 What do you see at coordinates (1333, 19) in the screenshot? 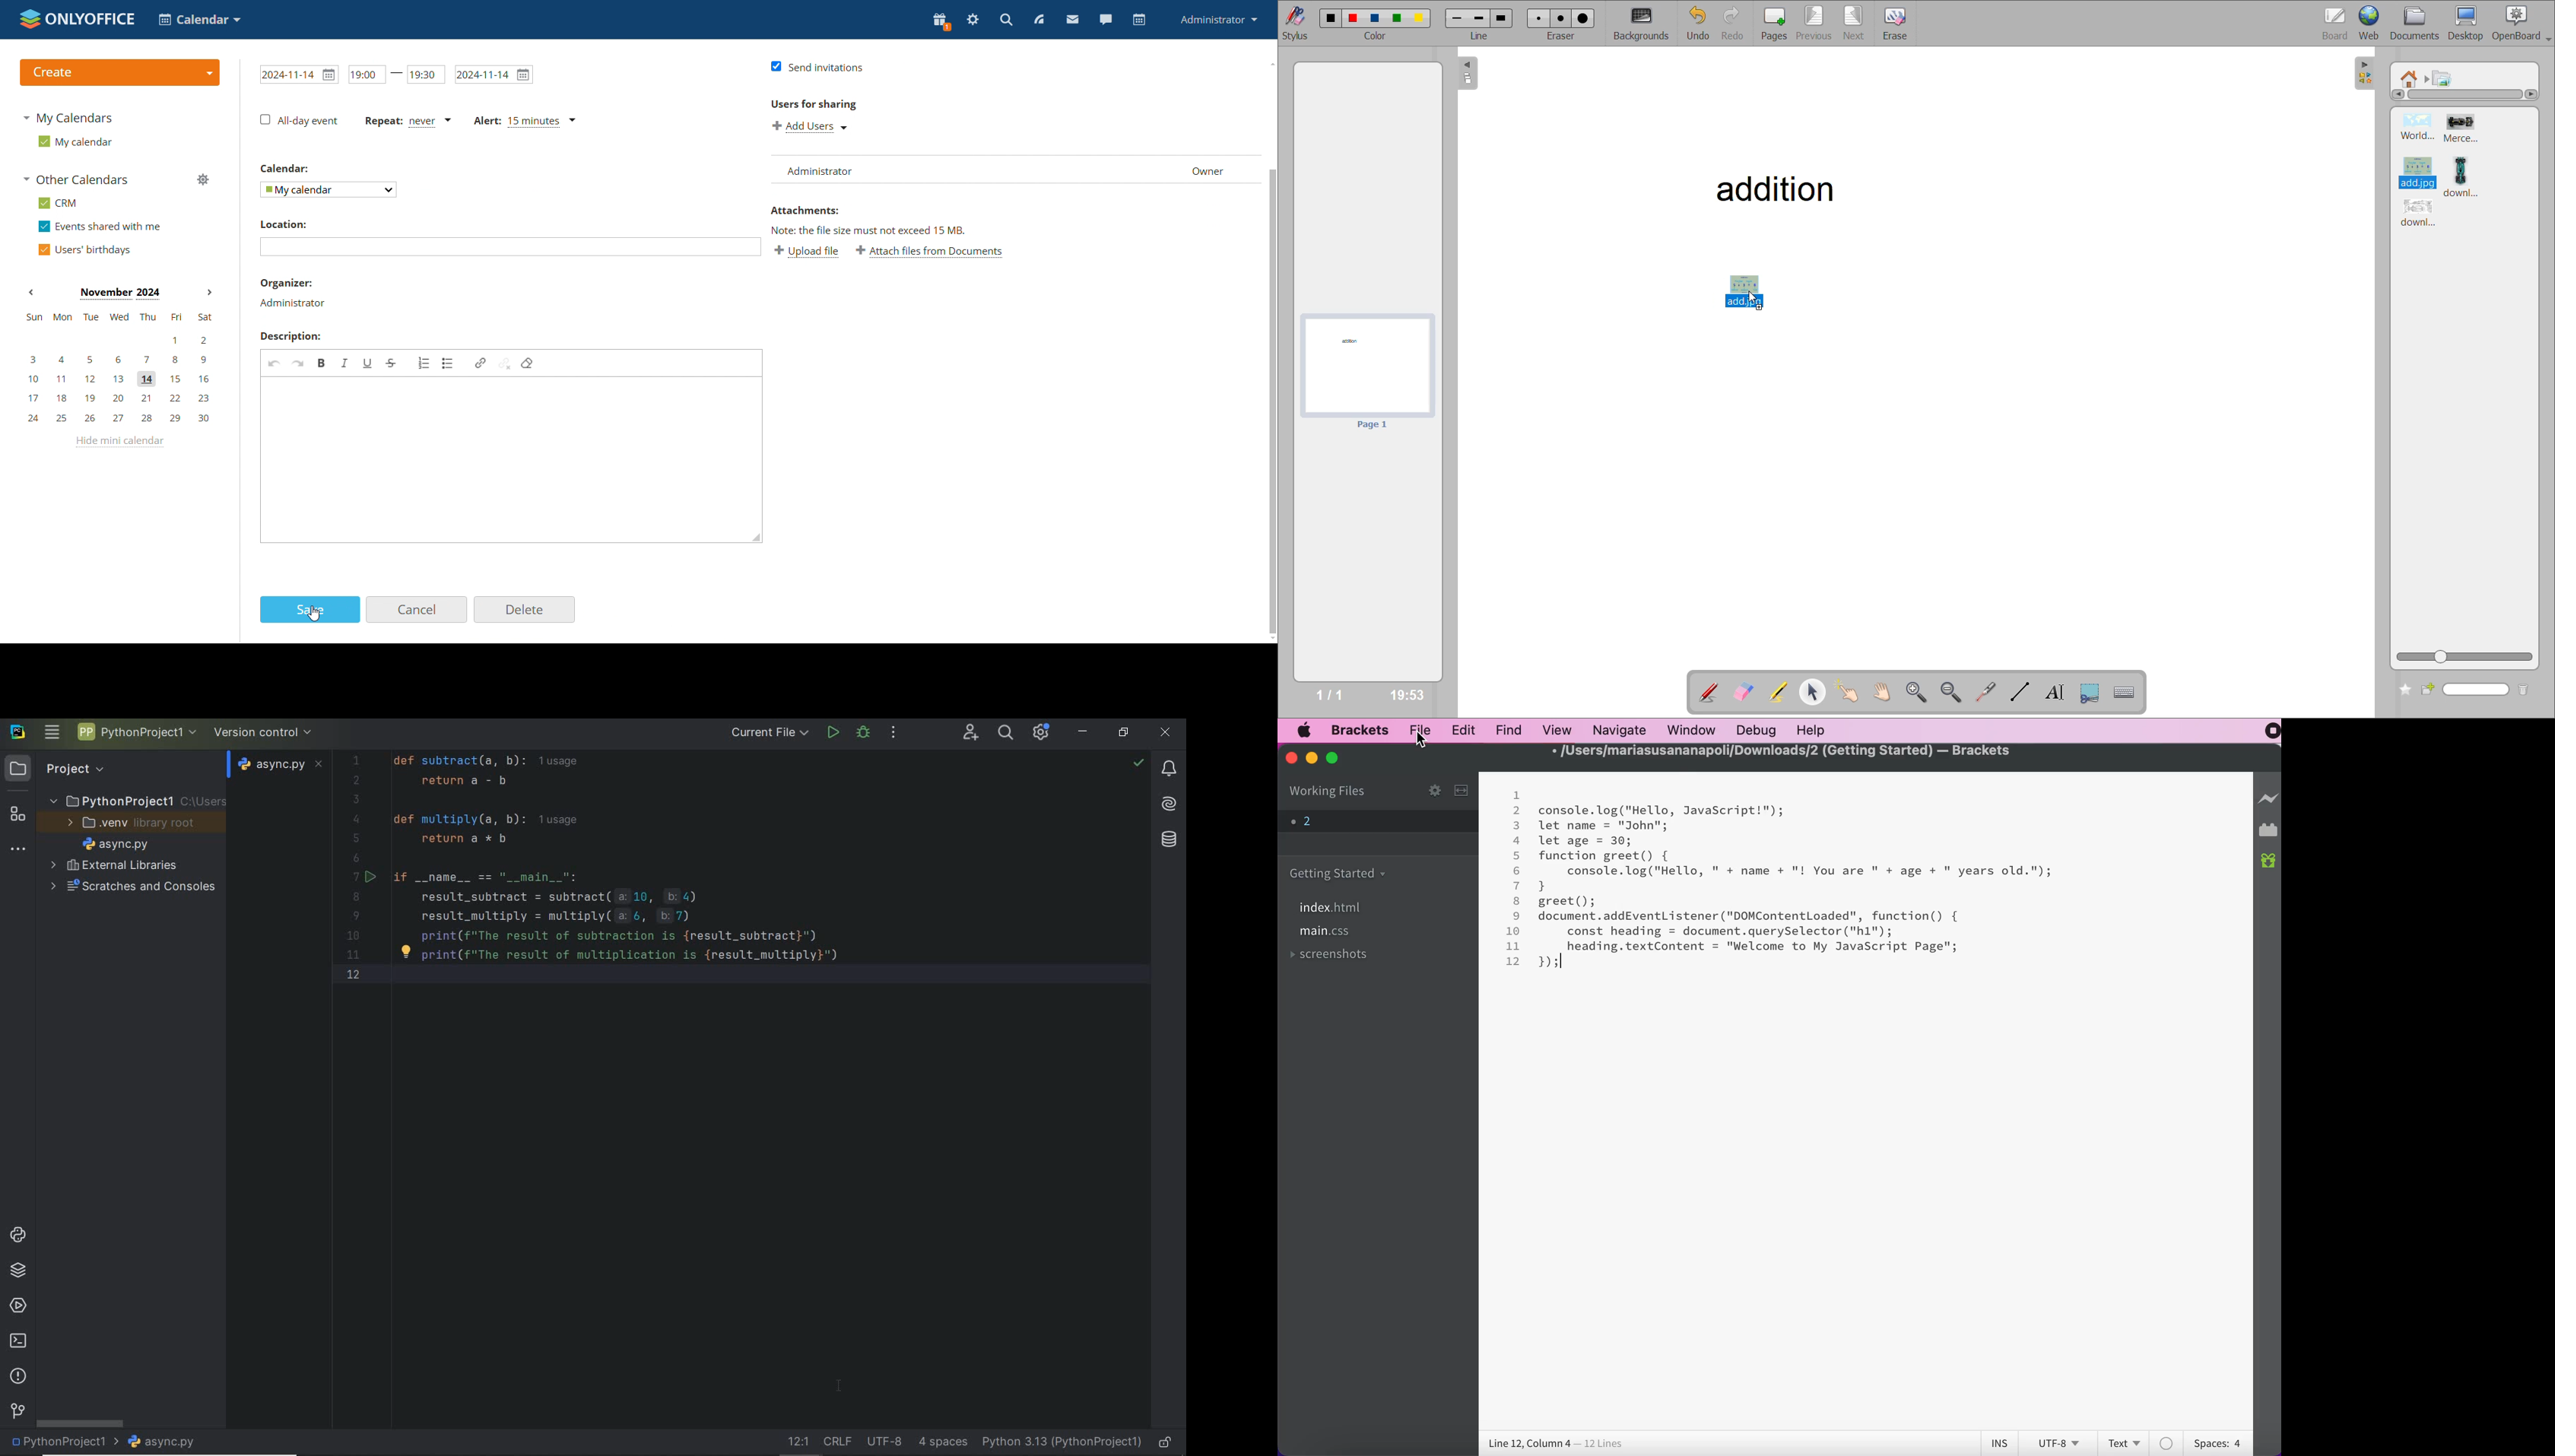
I see `color 1` at bounding box center [1333, 19].